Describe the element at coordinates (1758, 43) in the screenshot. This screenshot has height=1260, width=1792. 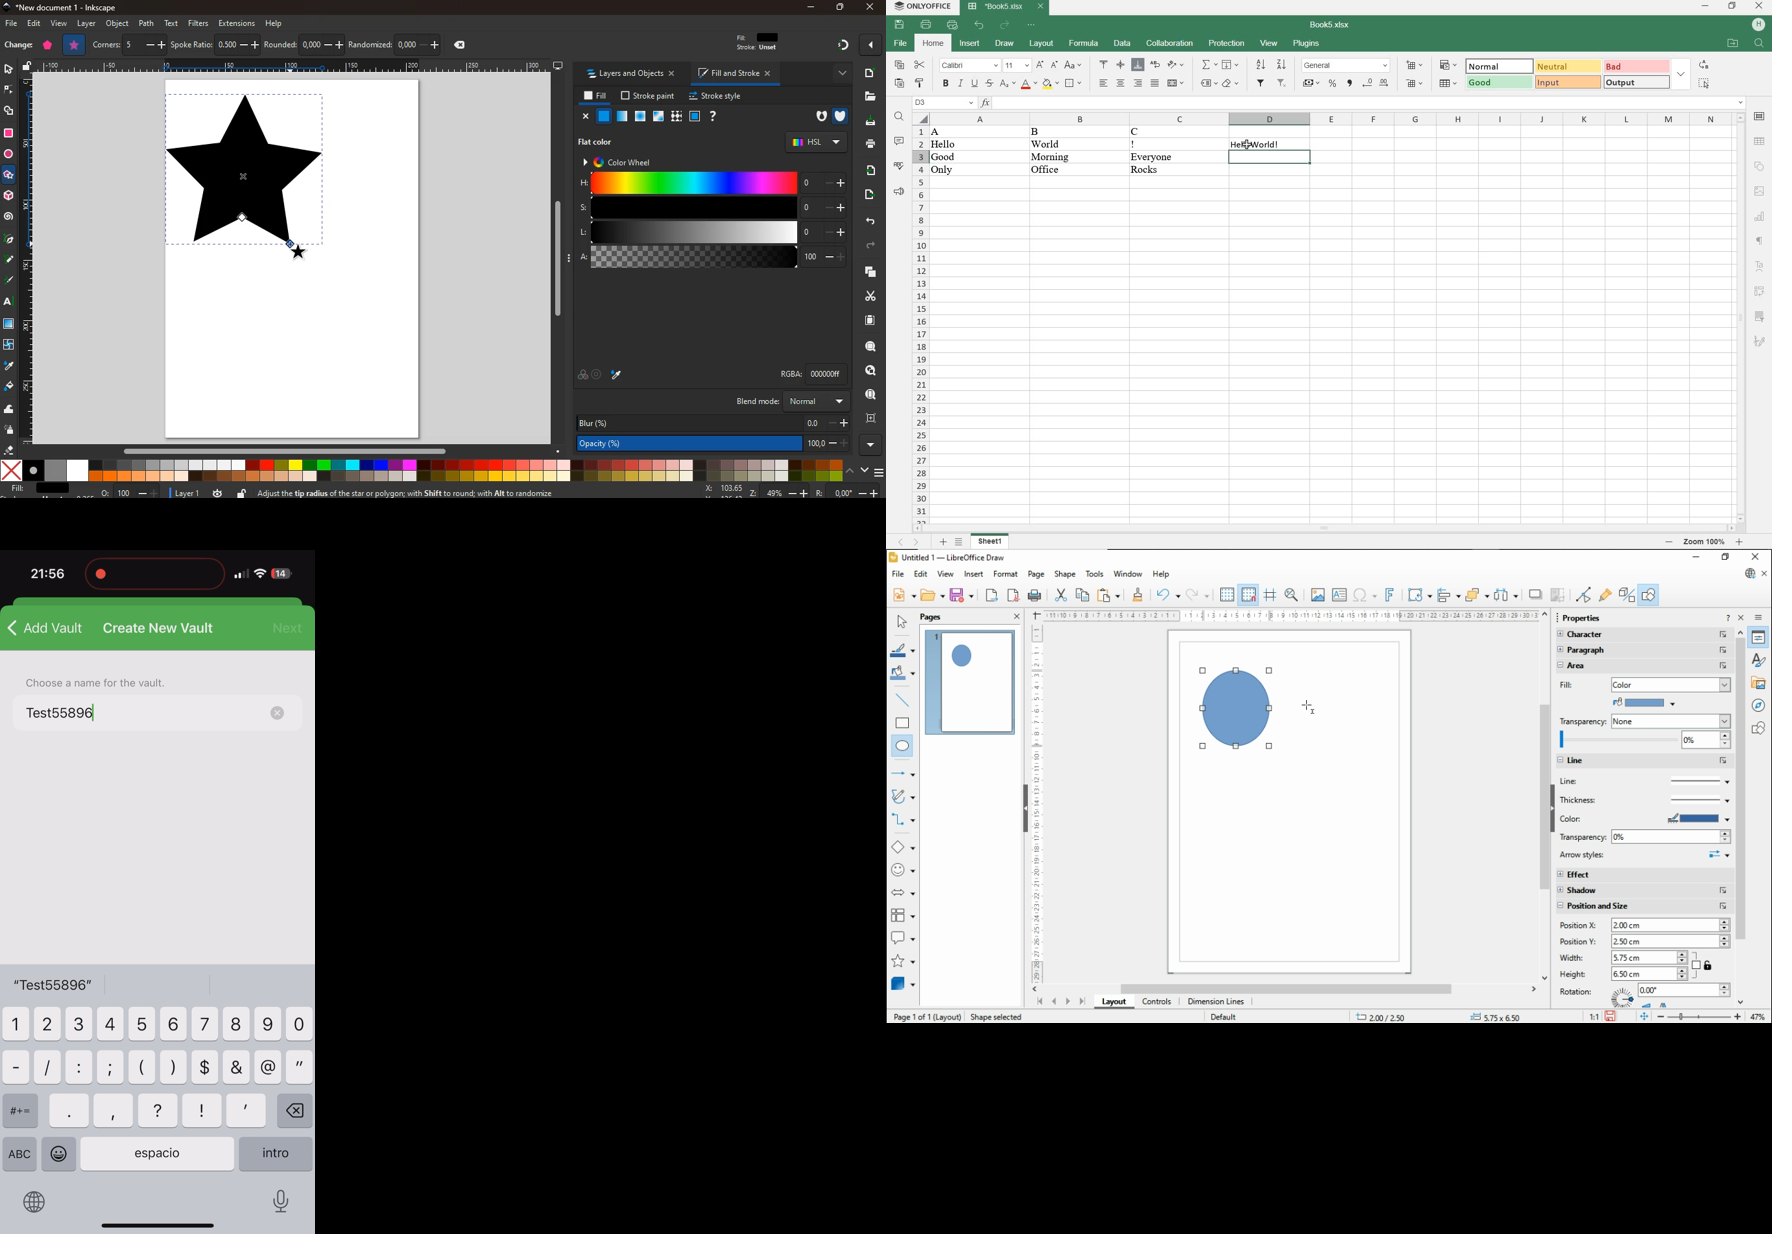
I see `FIND` at that location.